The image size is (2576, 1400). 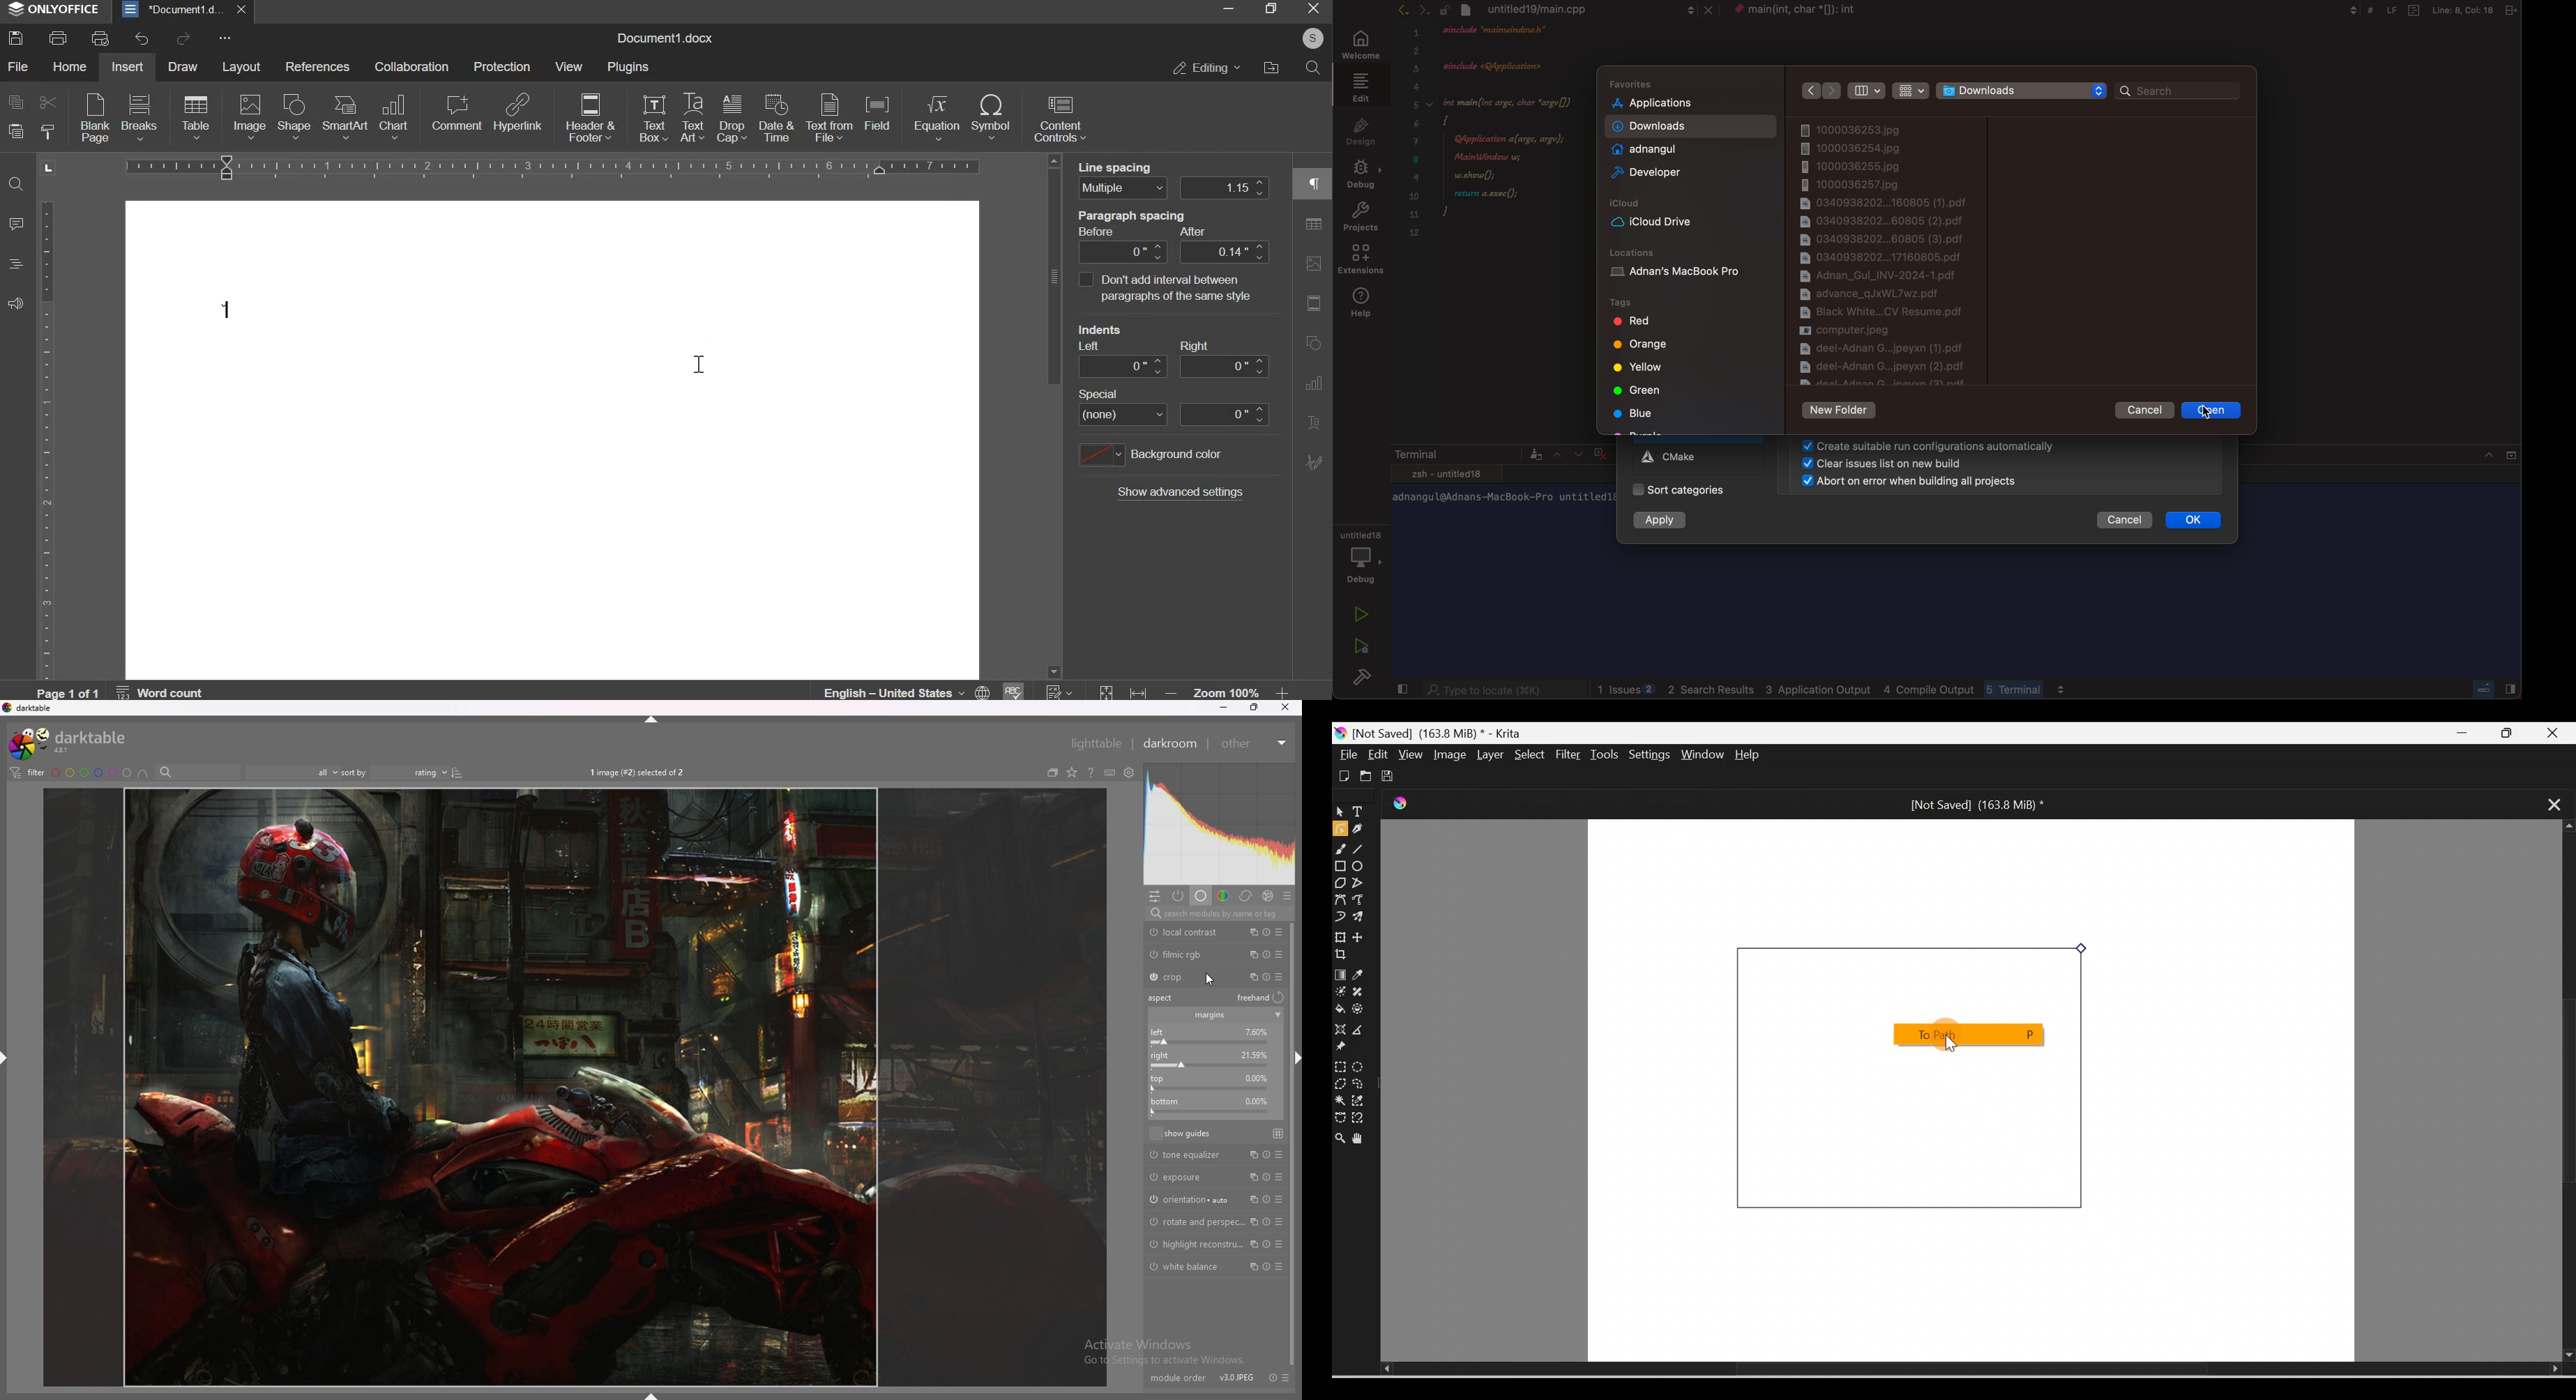 What do you see at coordinates (1092, 773) in the screenshot?
I see `online help` at bounding box center [1092, 773].